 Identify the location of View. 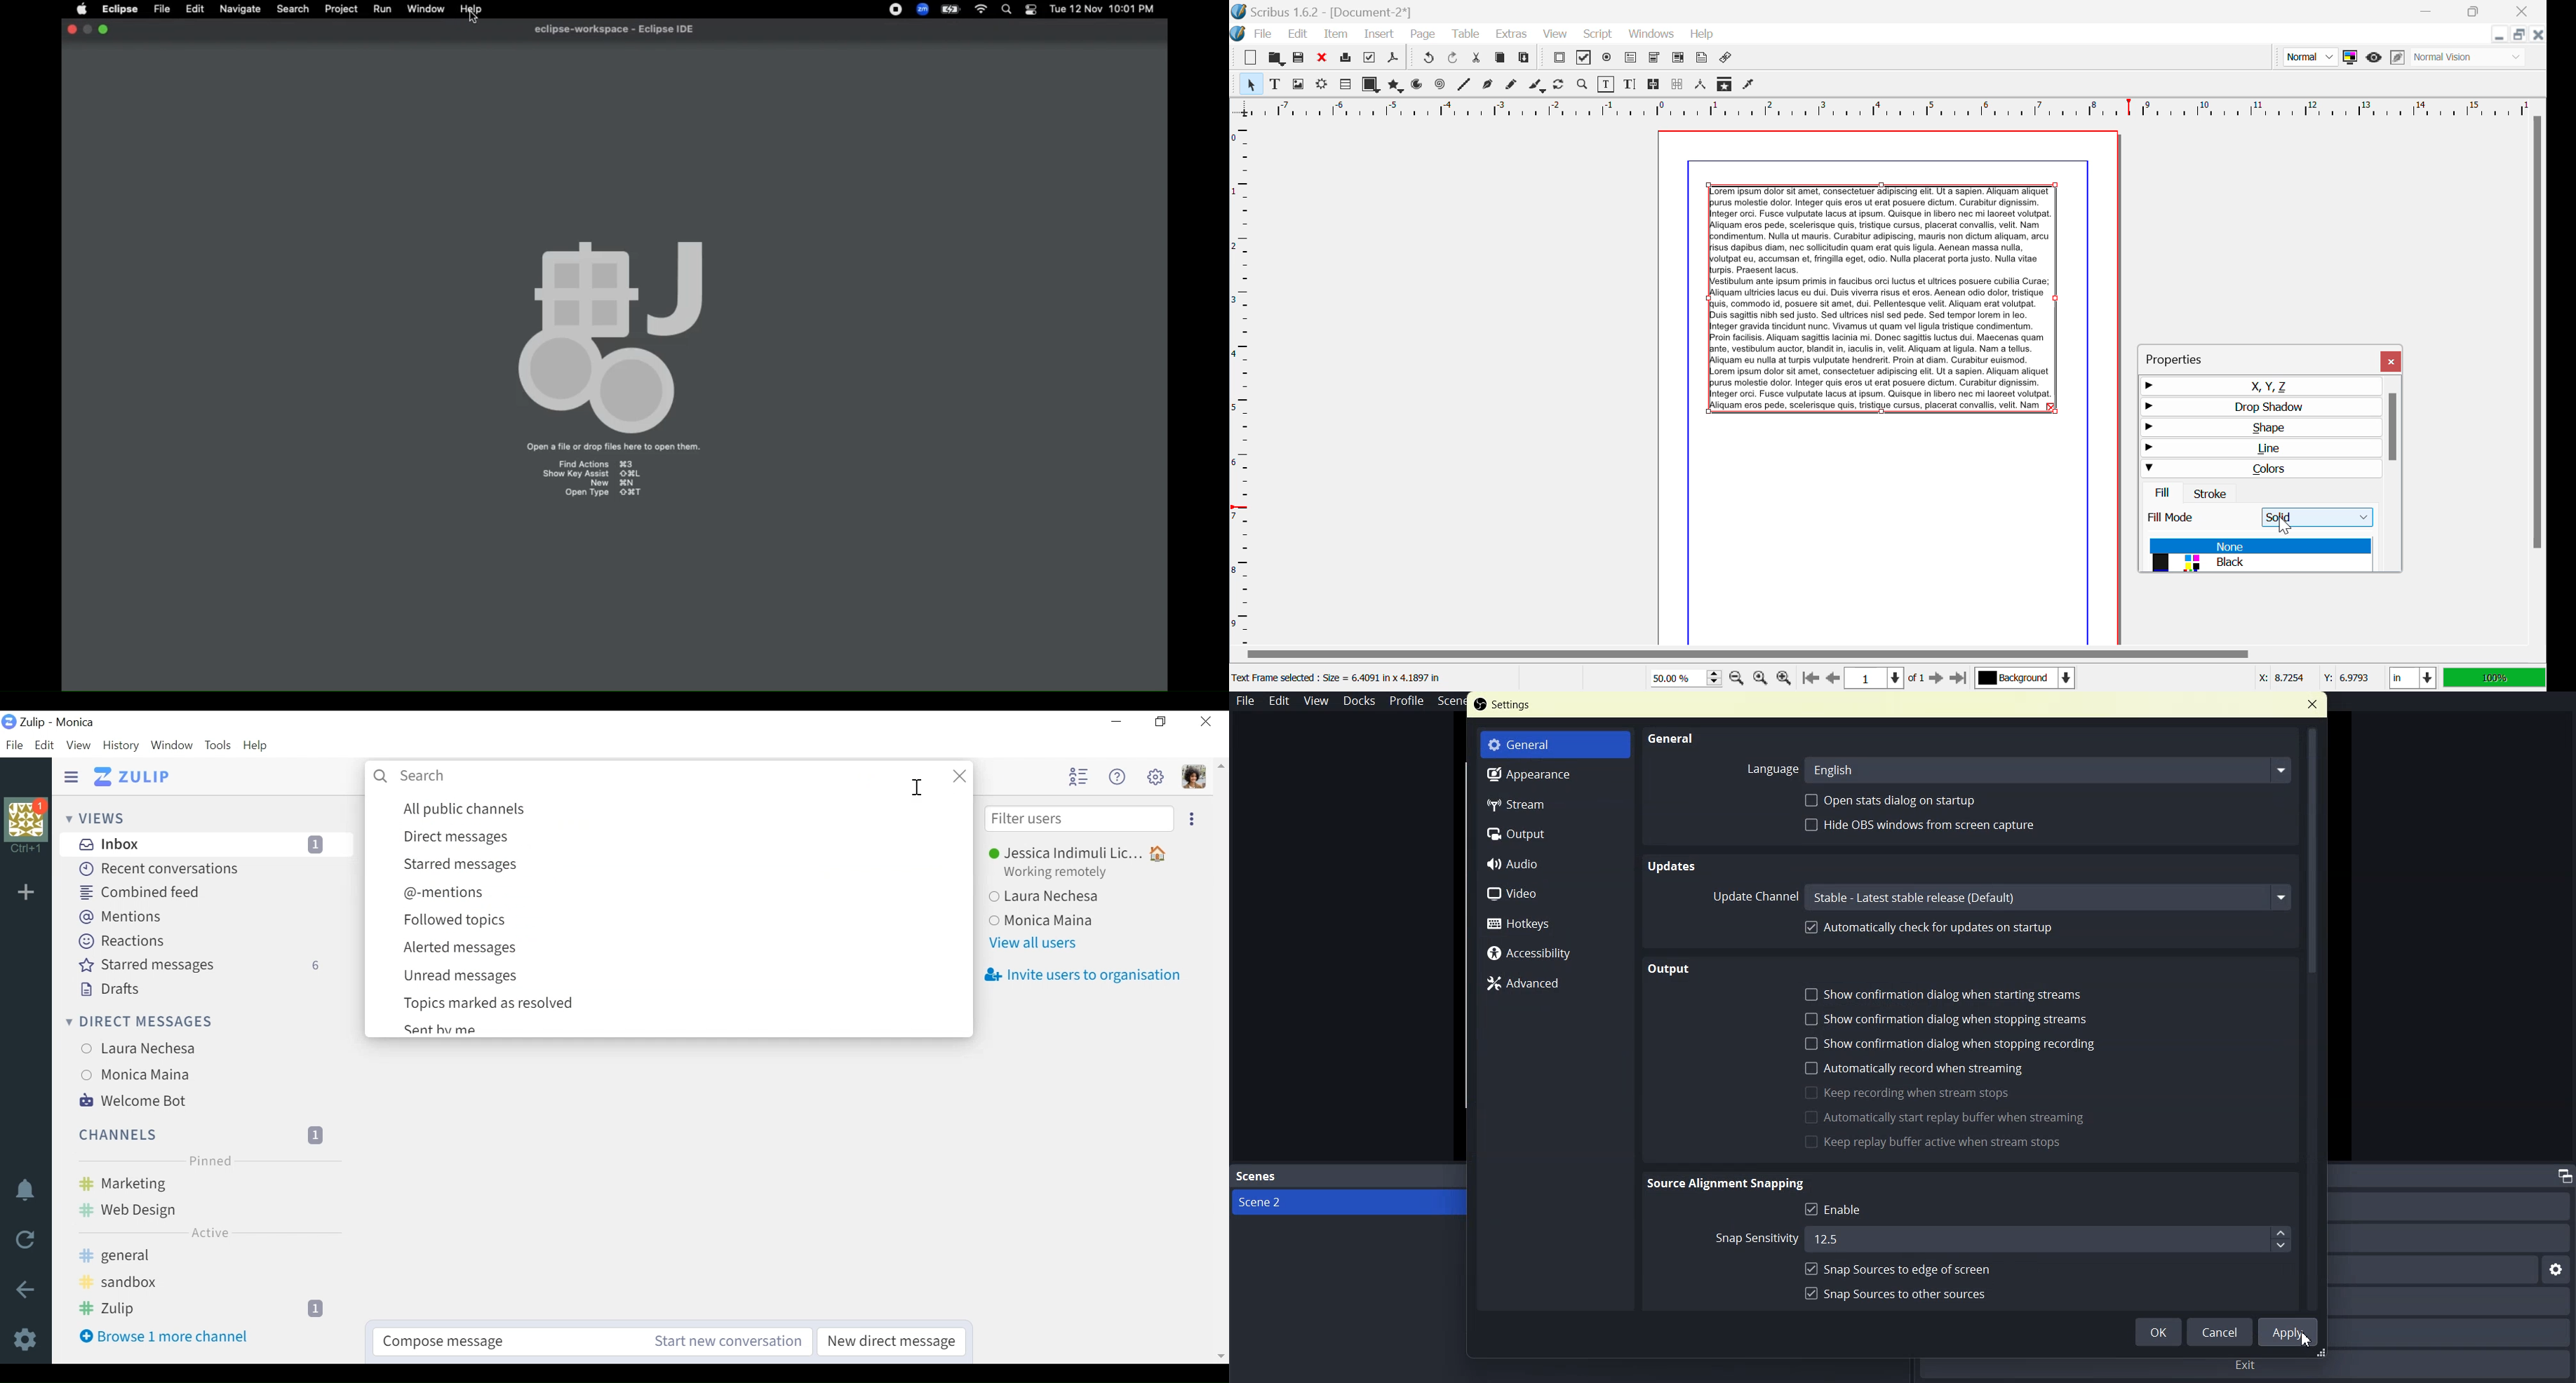
(79, 747).